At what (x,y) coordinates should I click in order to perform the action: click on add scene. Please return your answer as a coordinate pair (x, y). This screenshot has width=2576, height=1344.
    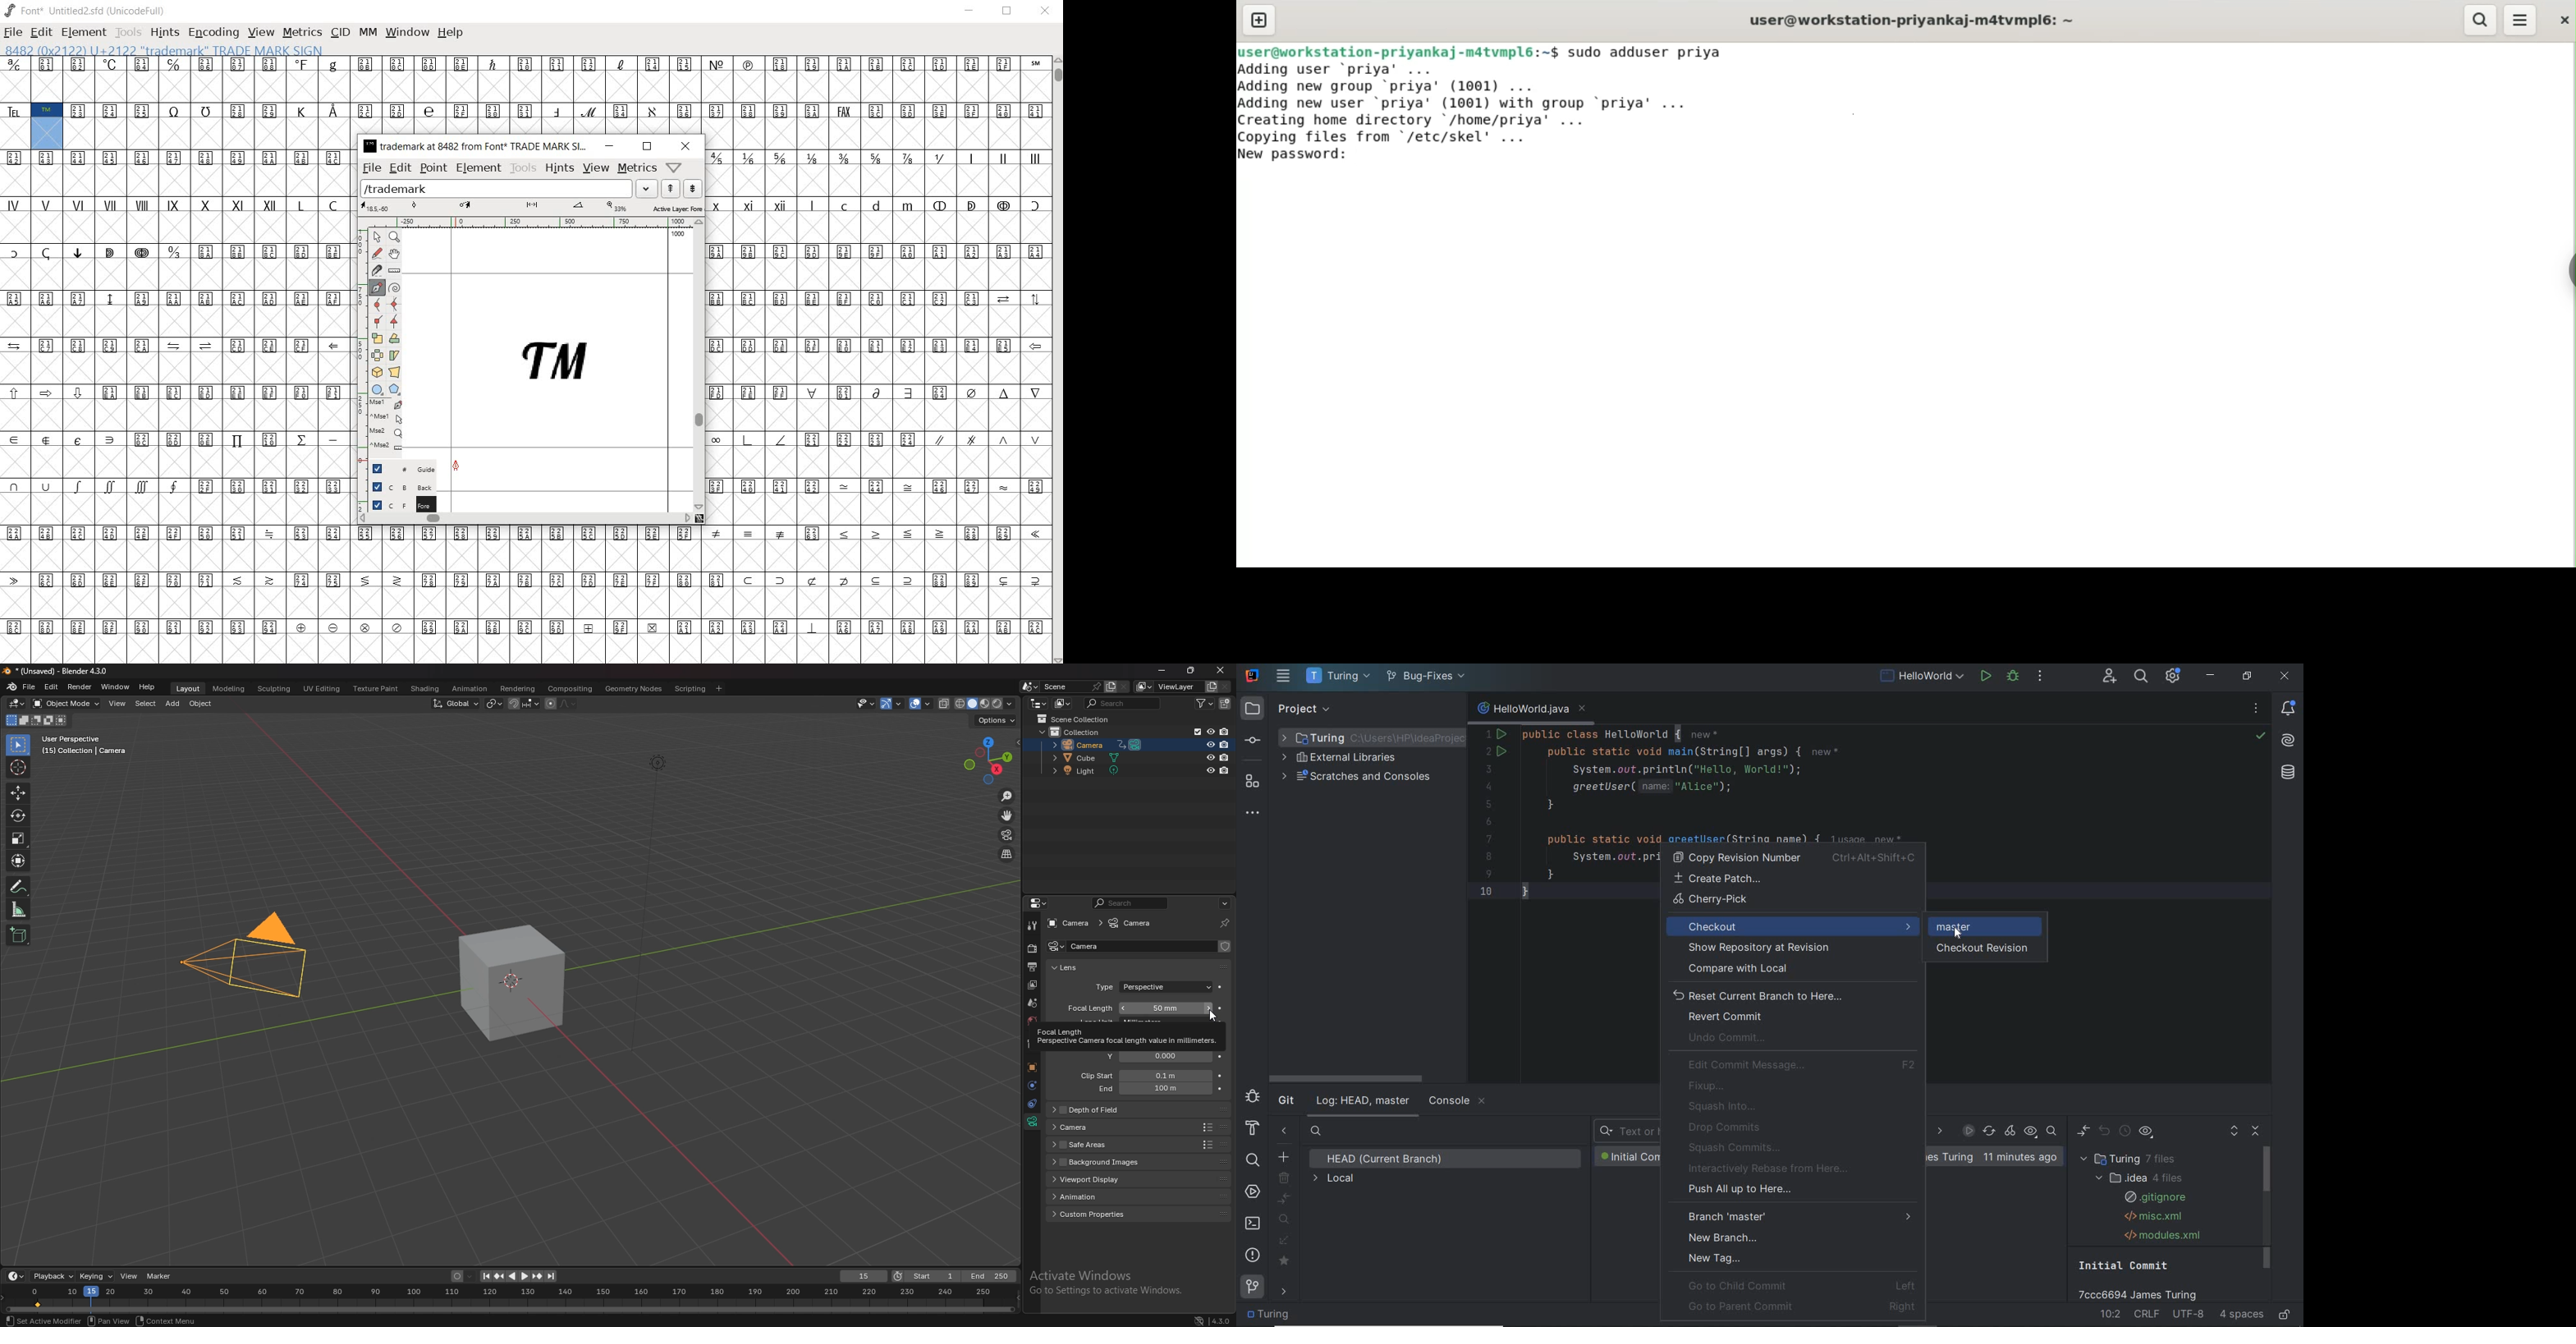
    Looking at the image, I should click on (1110, 687).